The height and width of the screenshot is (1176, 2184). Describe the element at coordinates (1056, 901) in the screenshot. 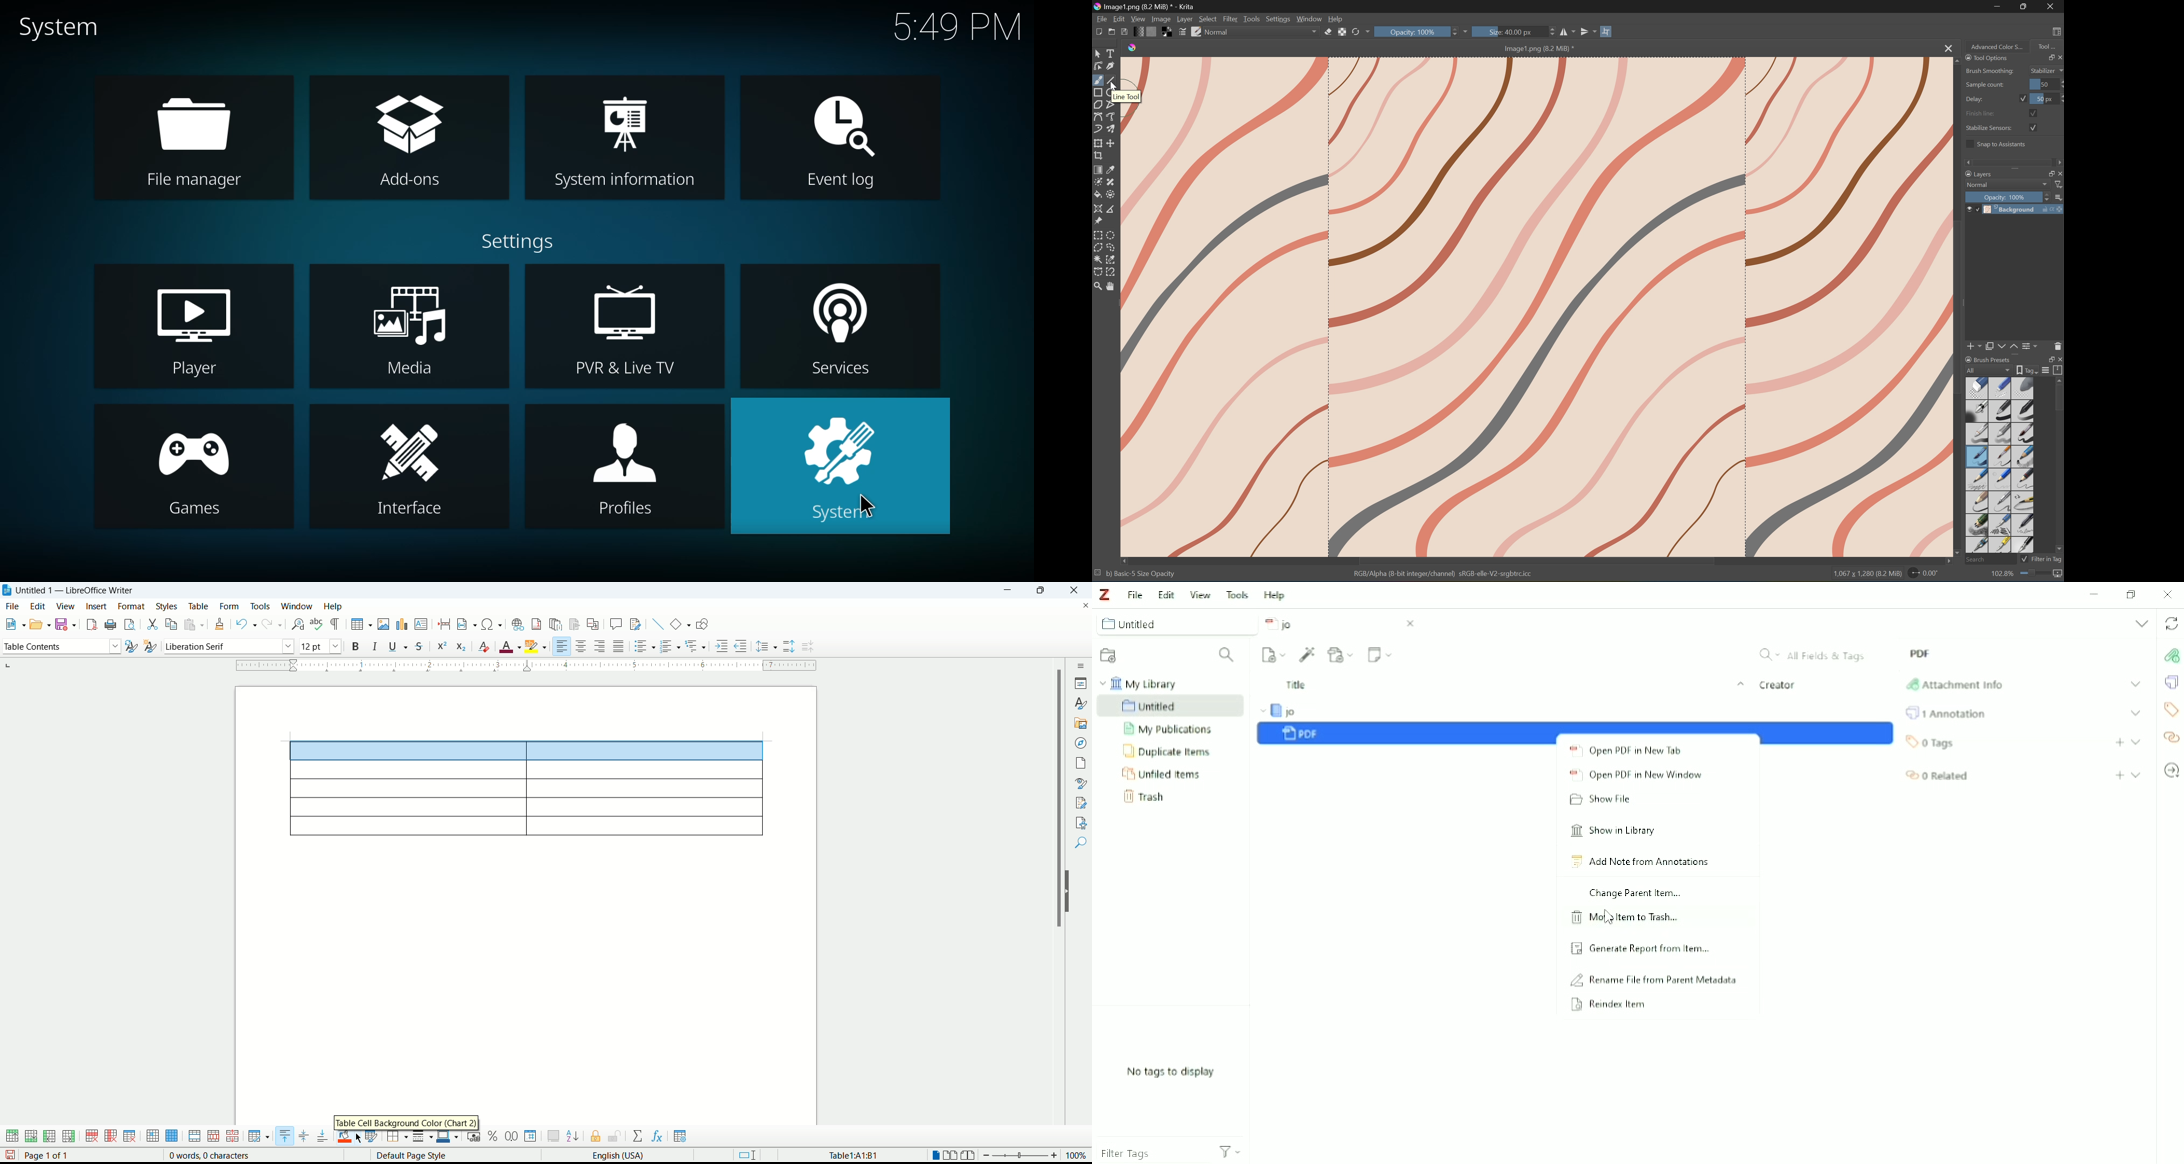

I see `vertical scroll bar` at that location.